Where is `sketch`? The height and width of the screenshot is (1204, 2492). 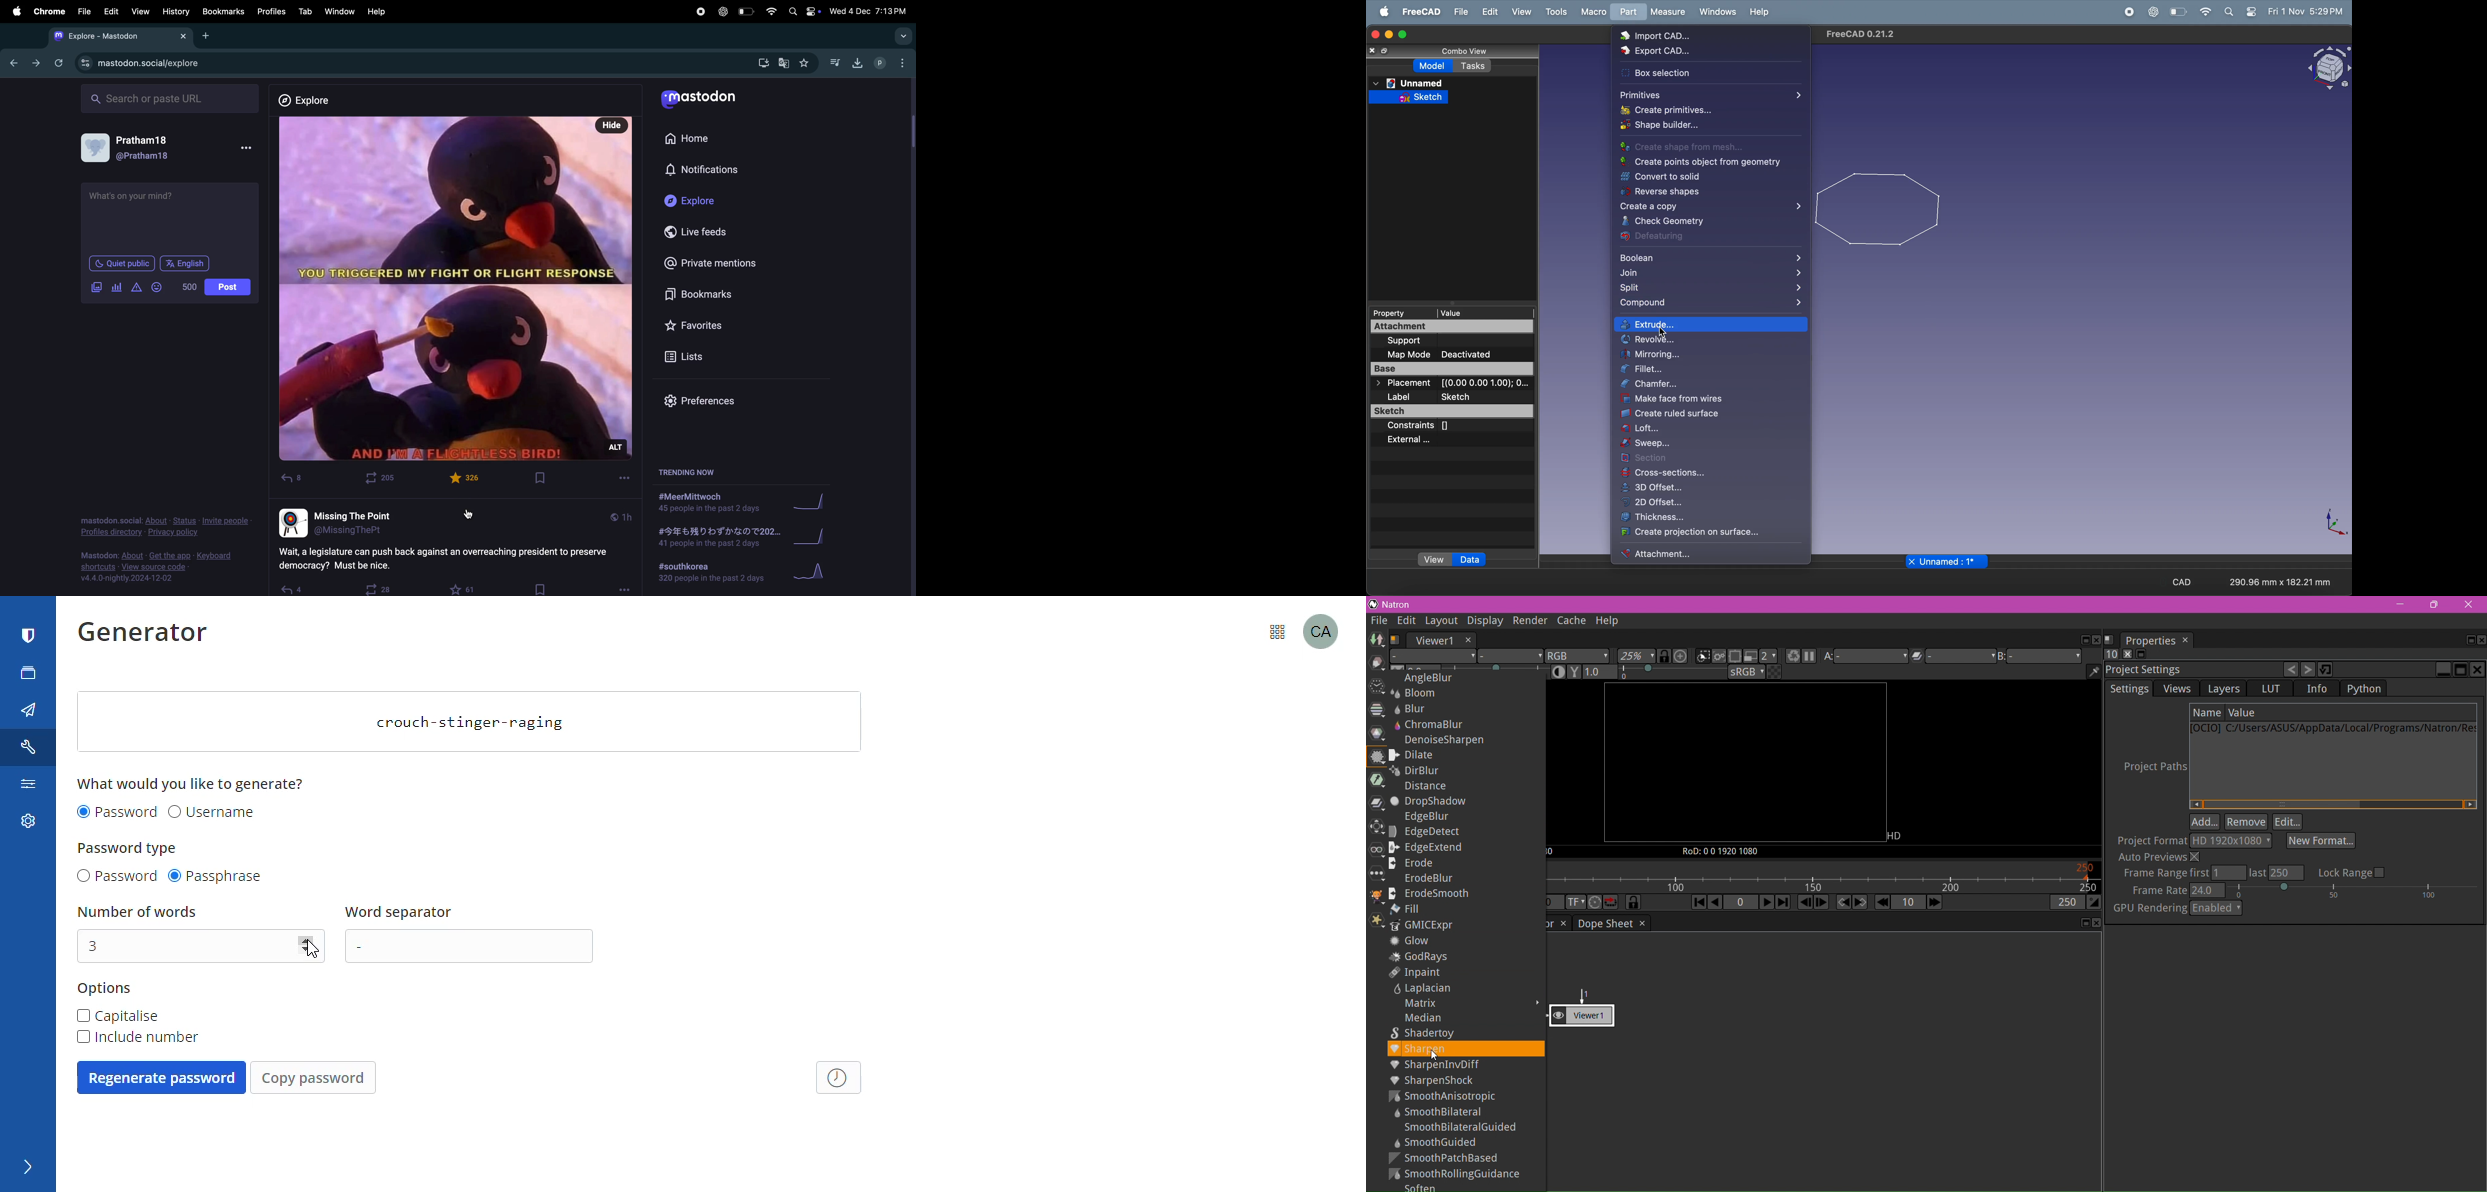
sketch is located at coordinates (1409, 97).